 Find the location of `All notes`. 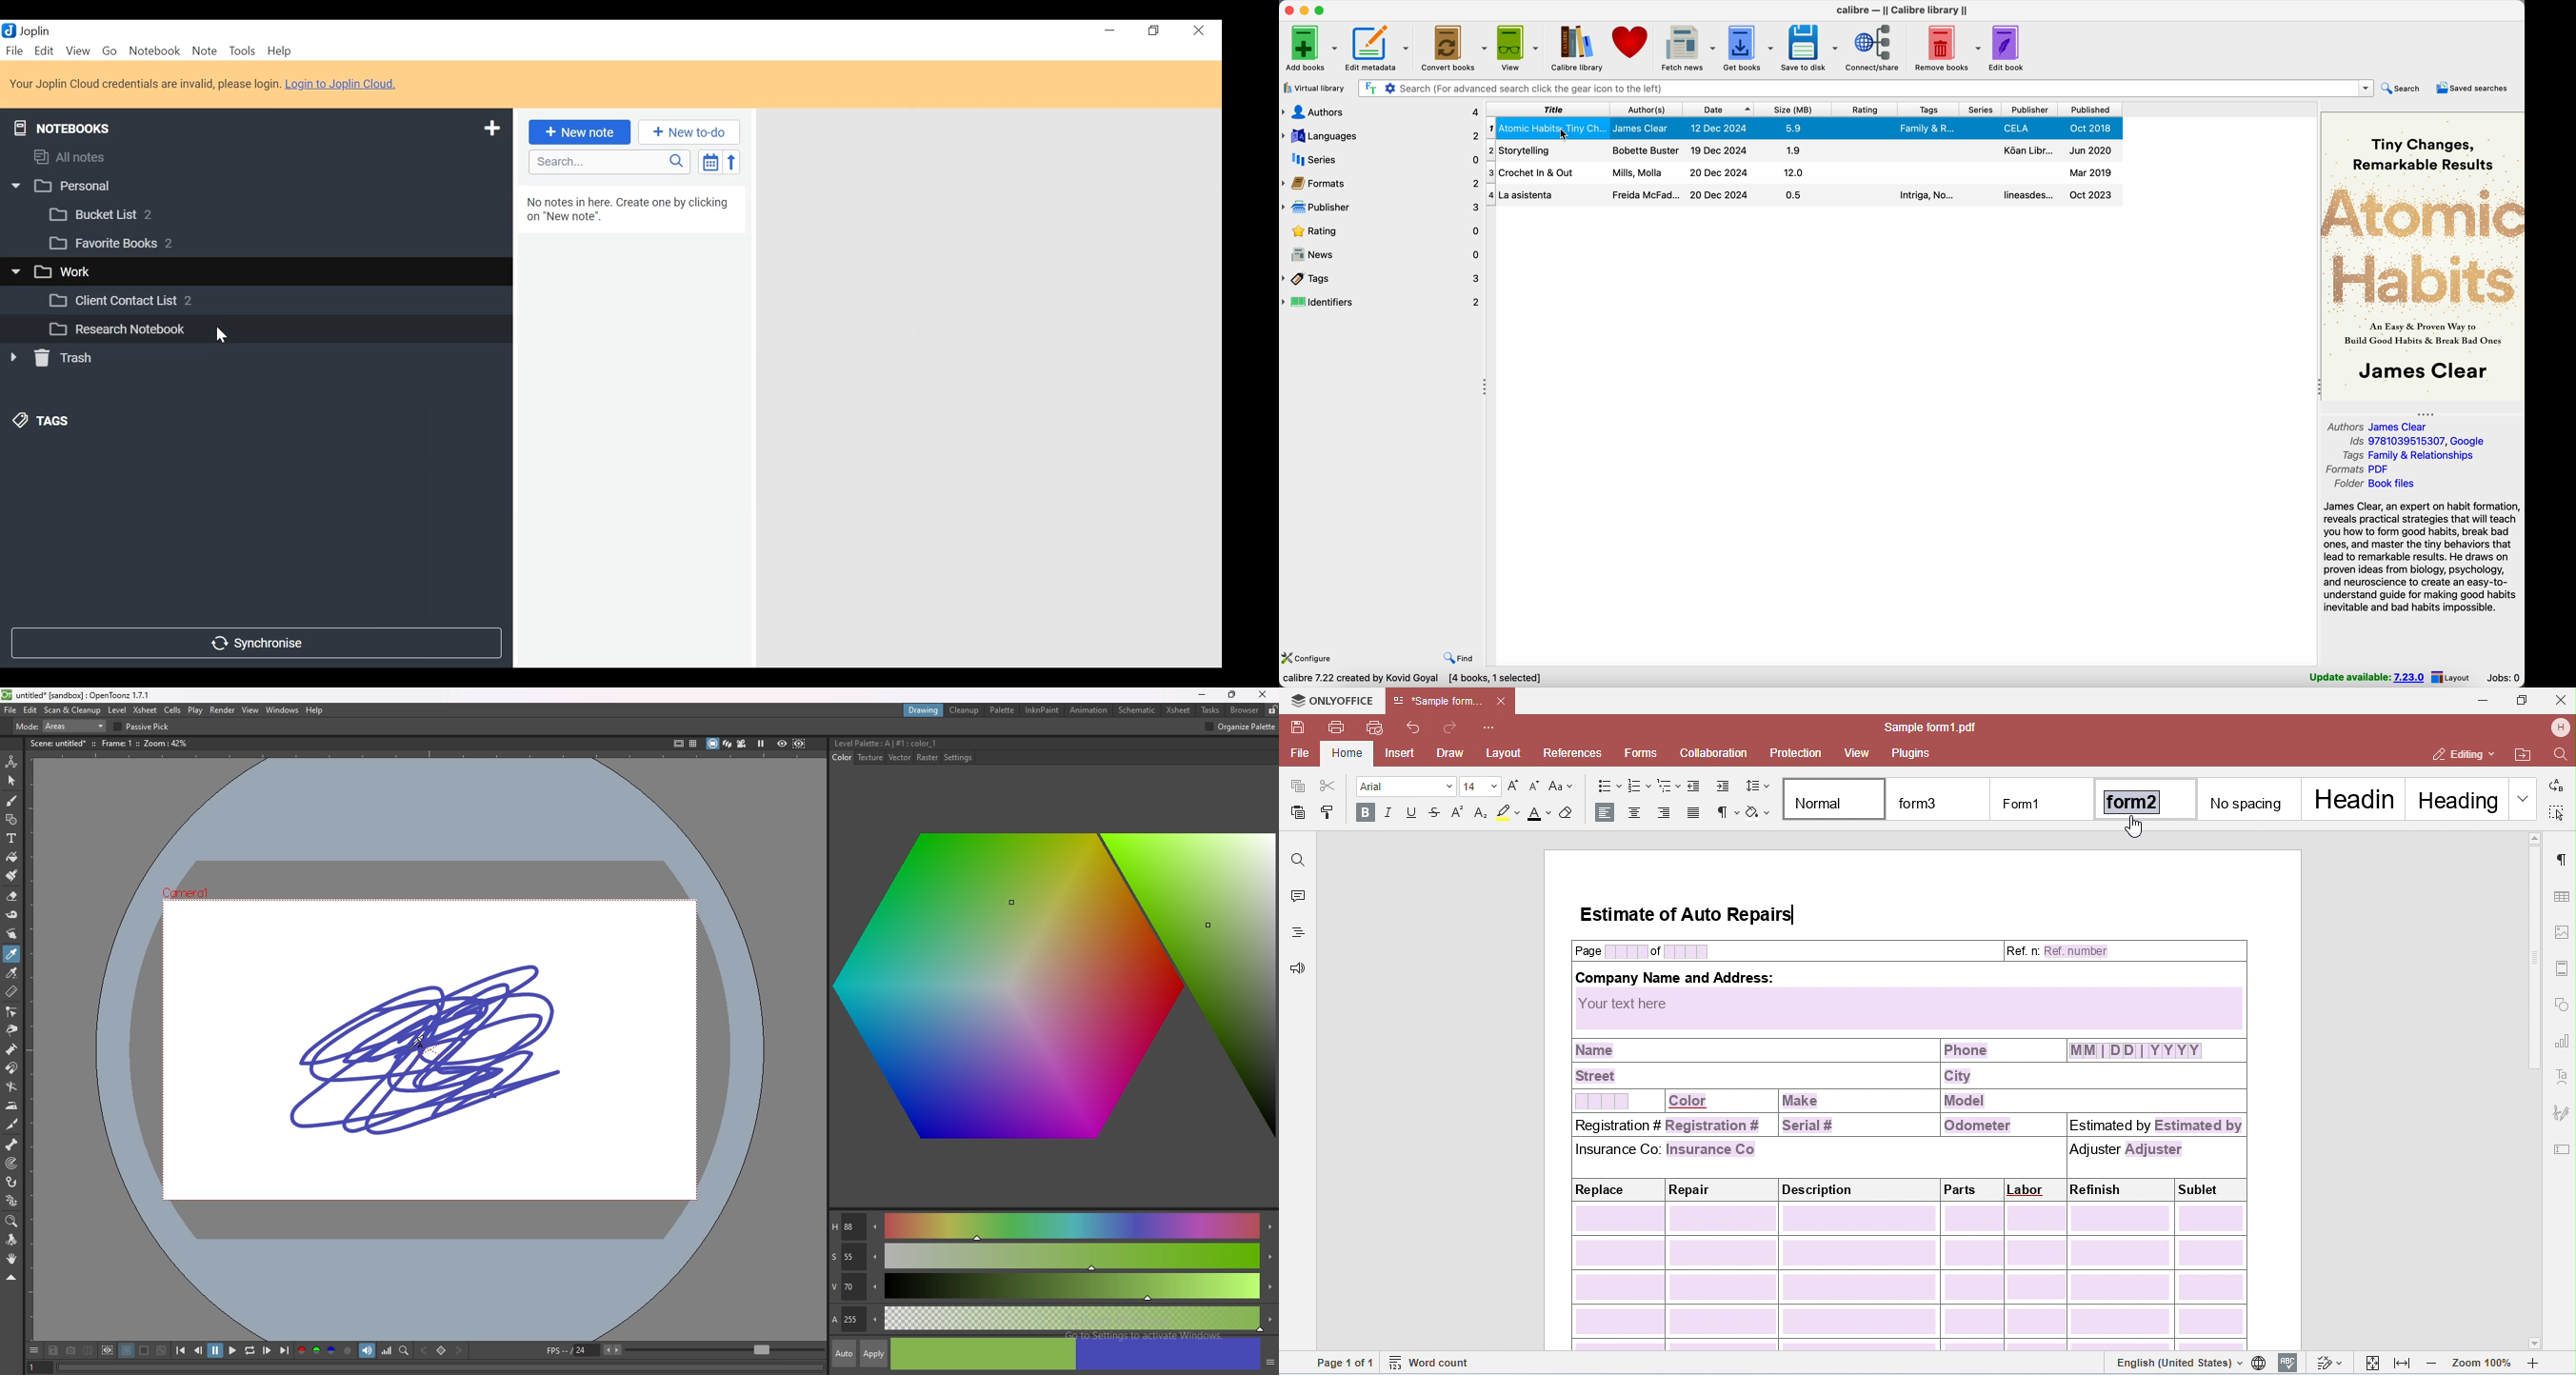

All notes is located at coordinates (81, 155).